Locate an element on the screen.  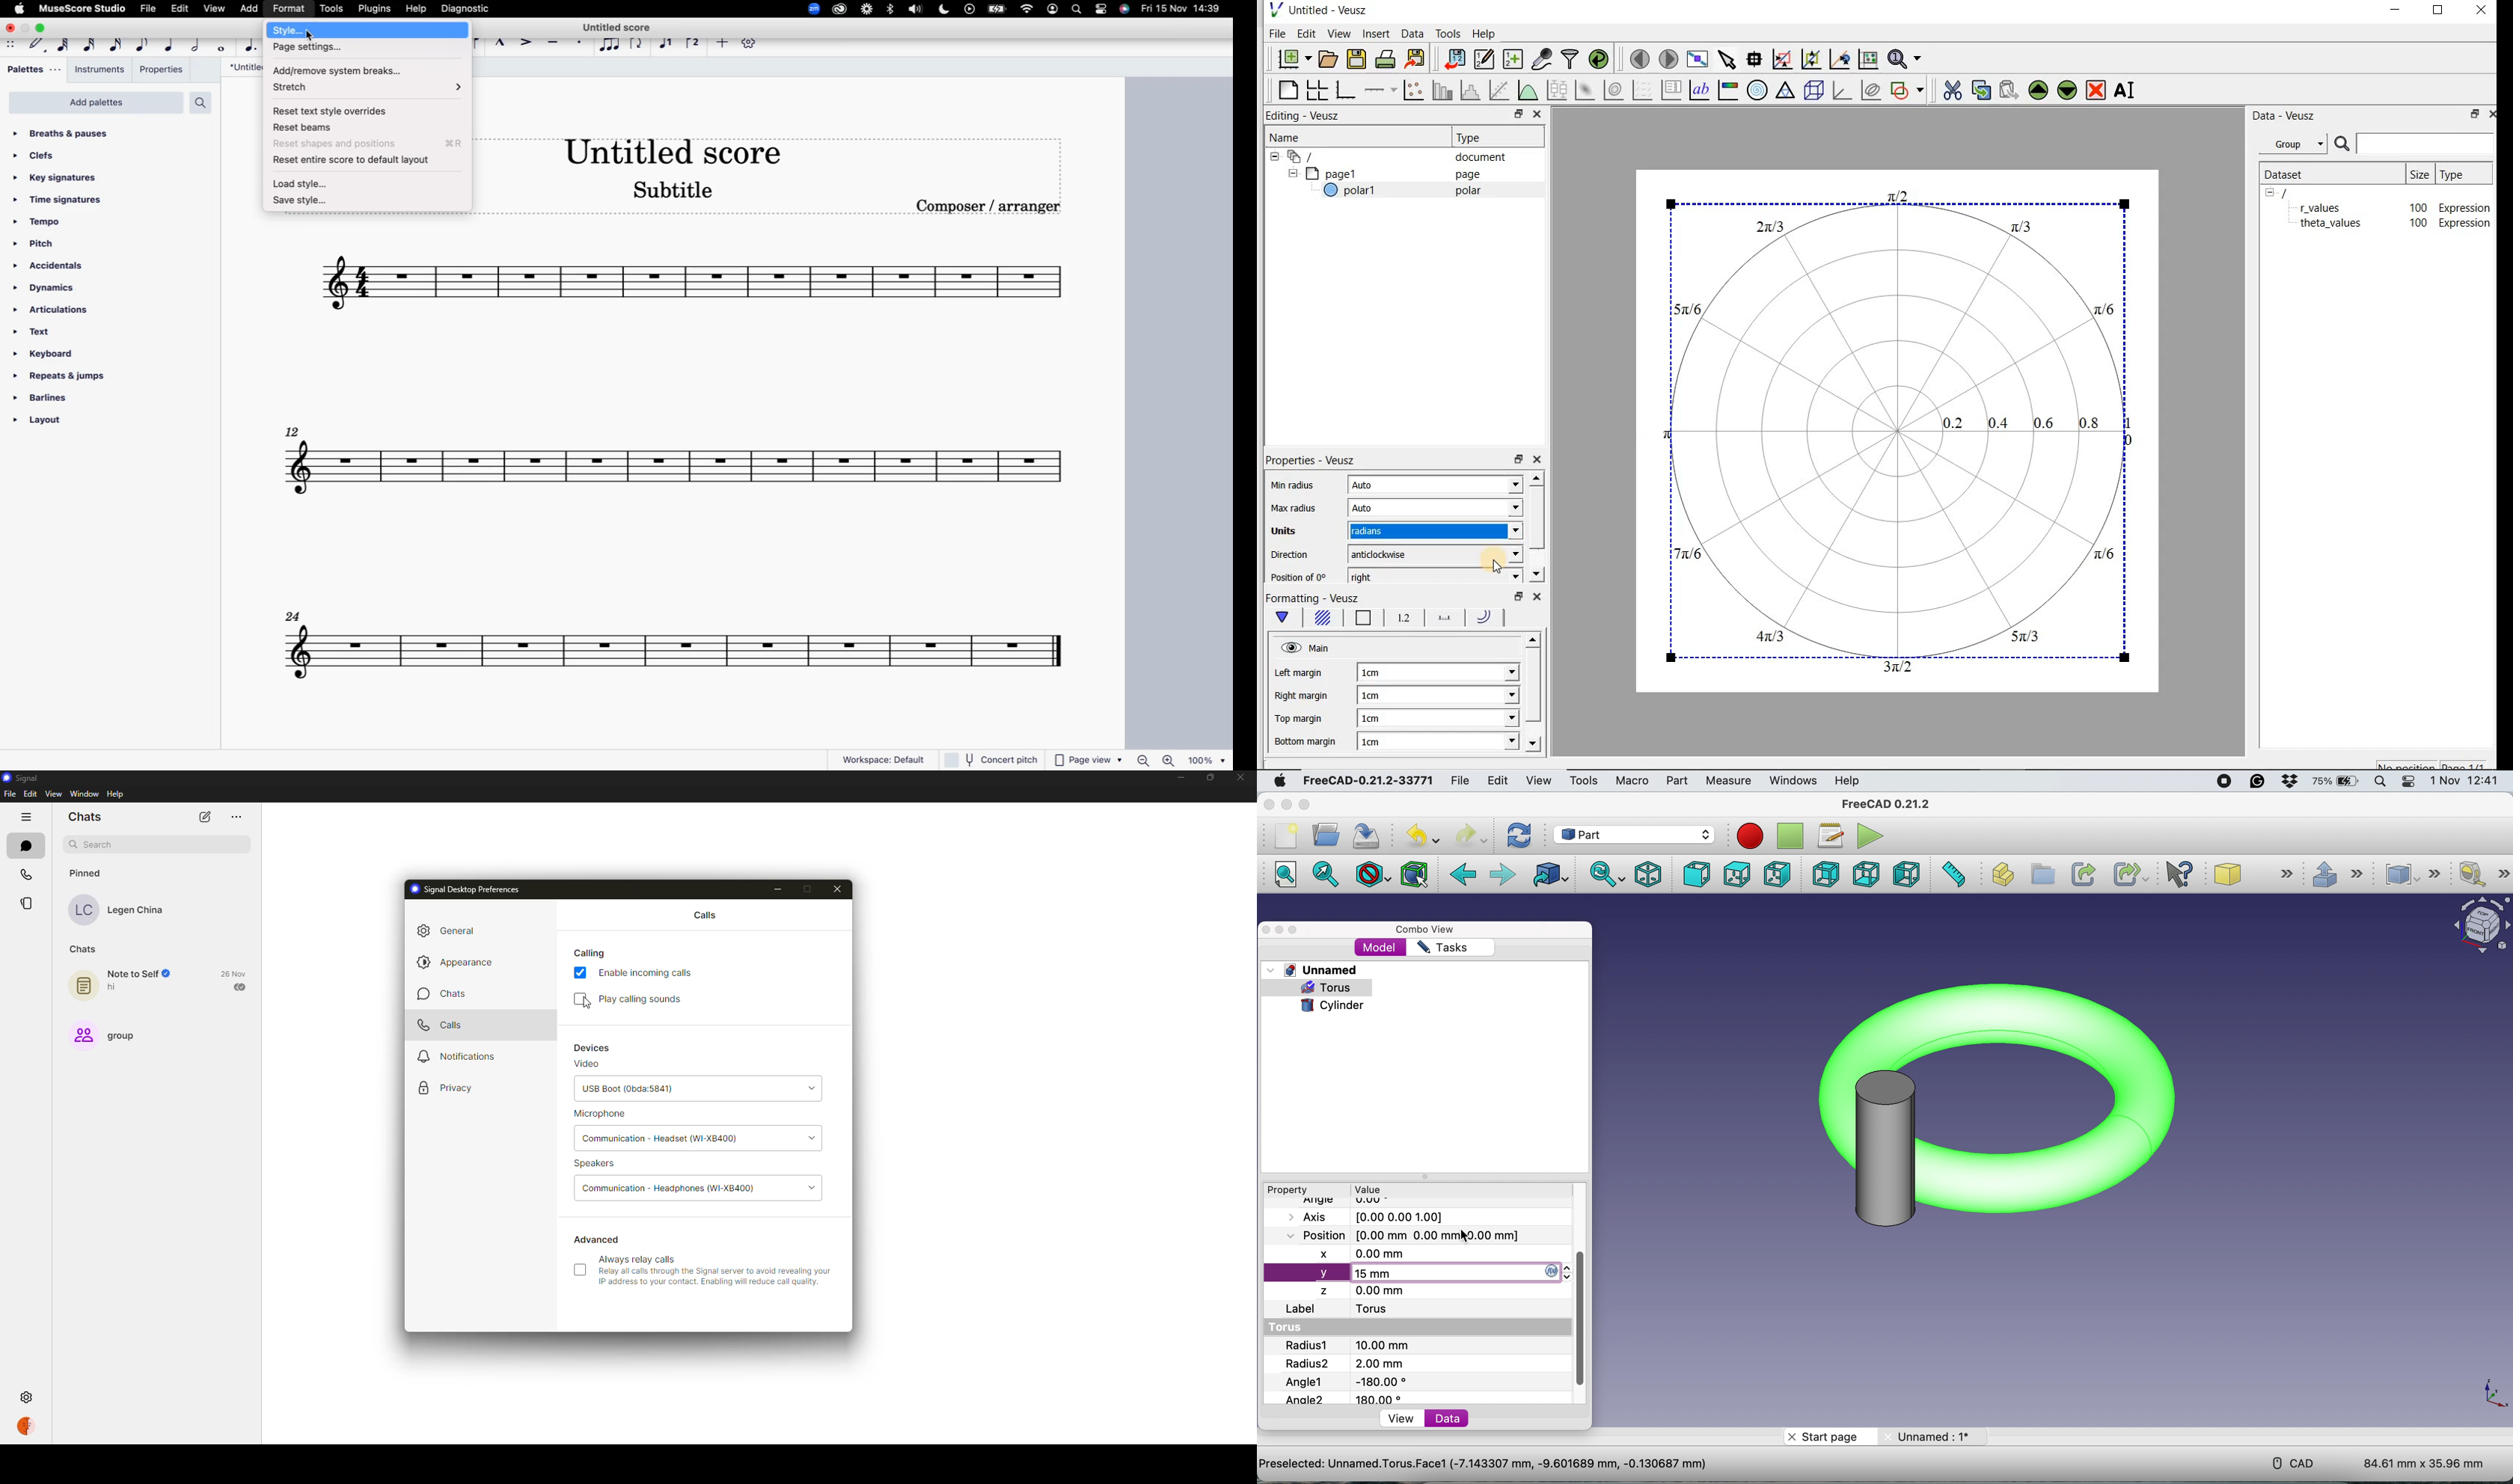
tasks is located at coordinates (1442, 948).